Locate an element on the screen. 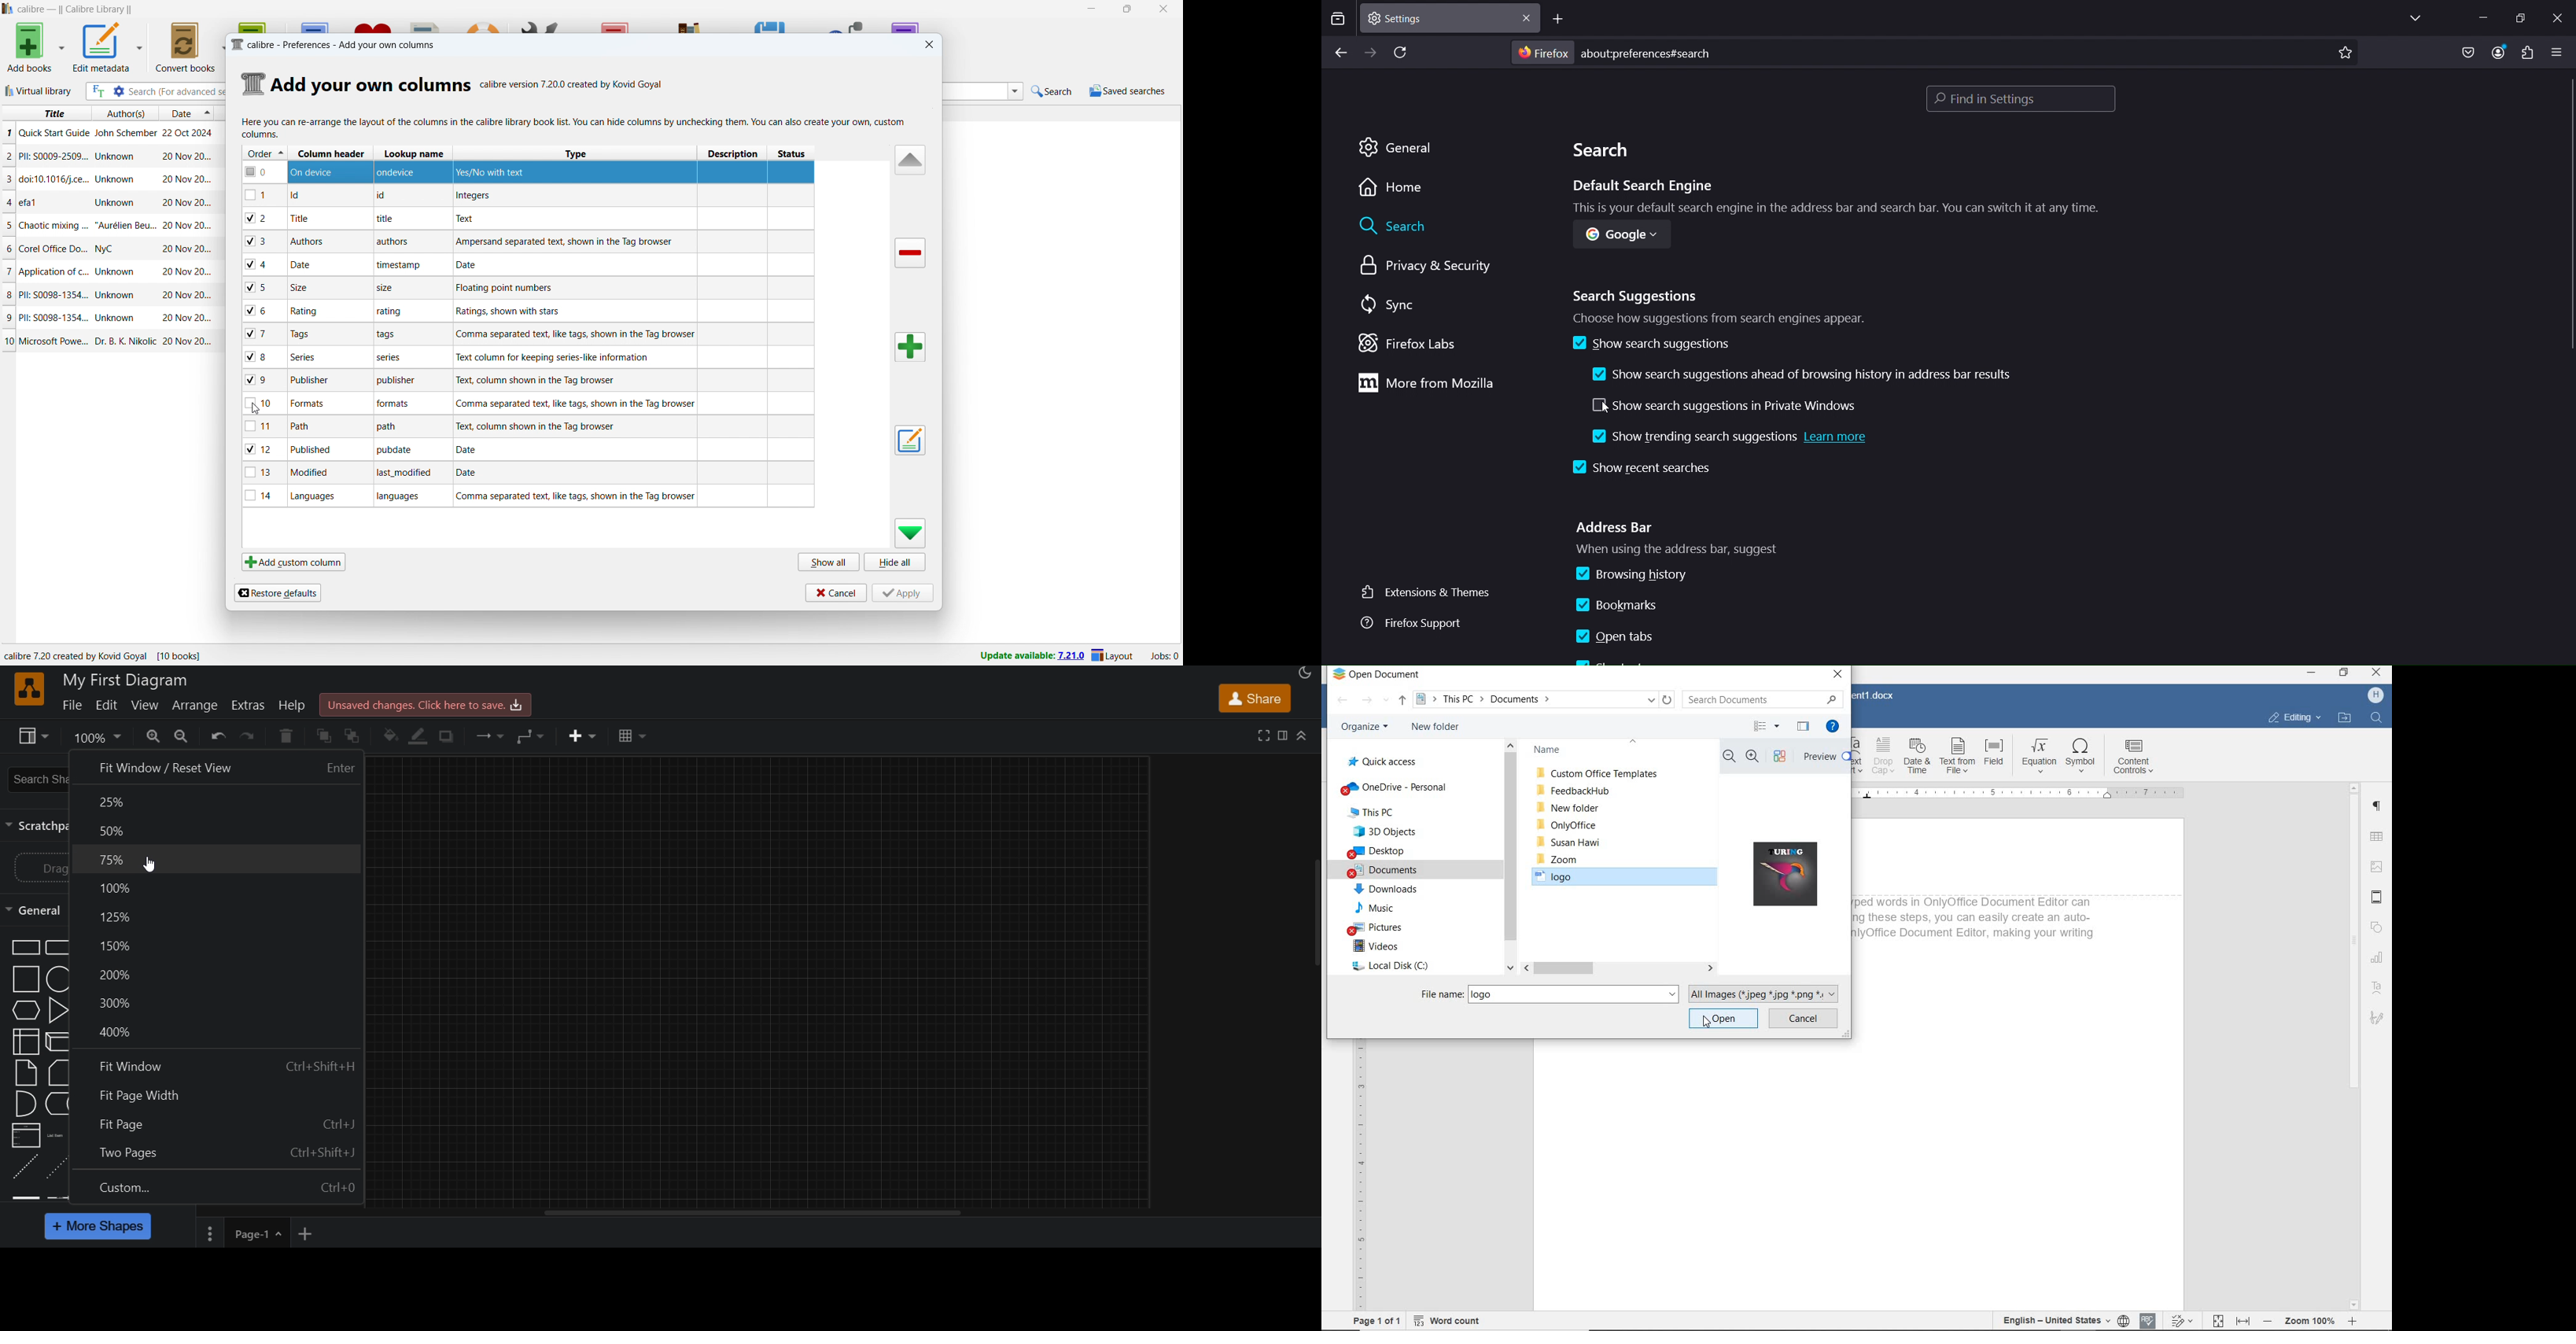 The width and height of the screenshot is (2576, 1344). QUICK ACCESS is located at coordinates (1386, 761).